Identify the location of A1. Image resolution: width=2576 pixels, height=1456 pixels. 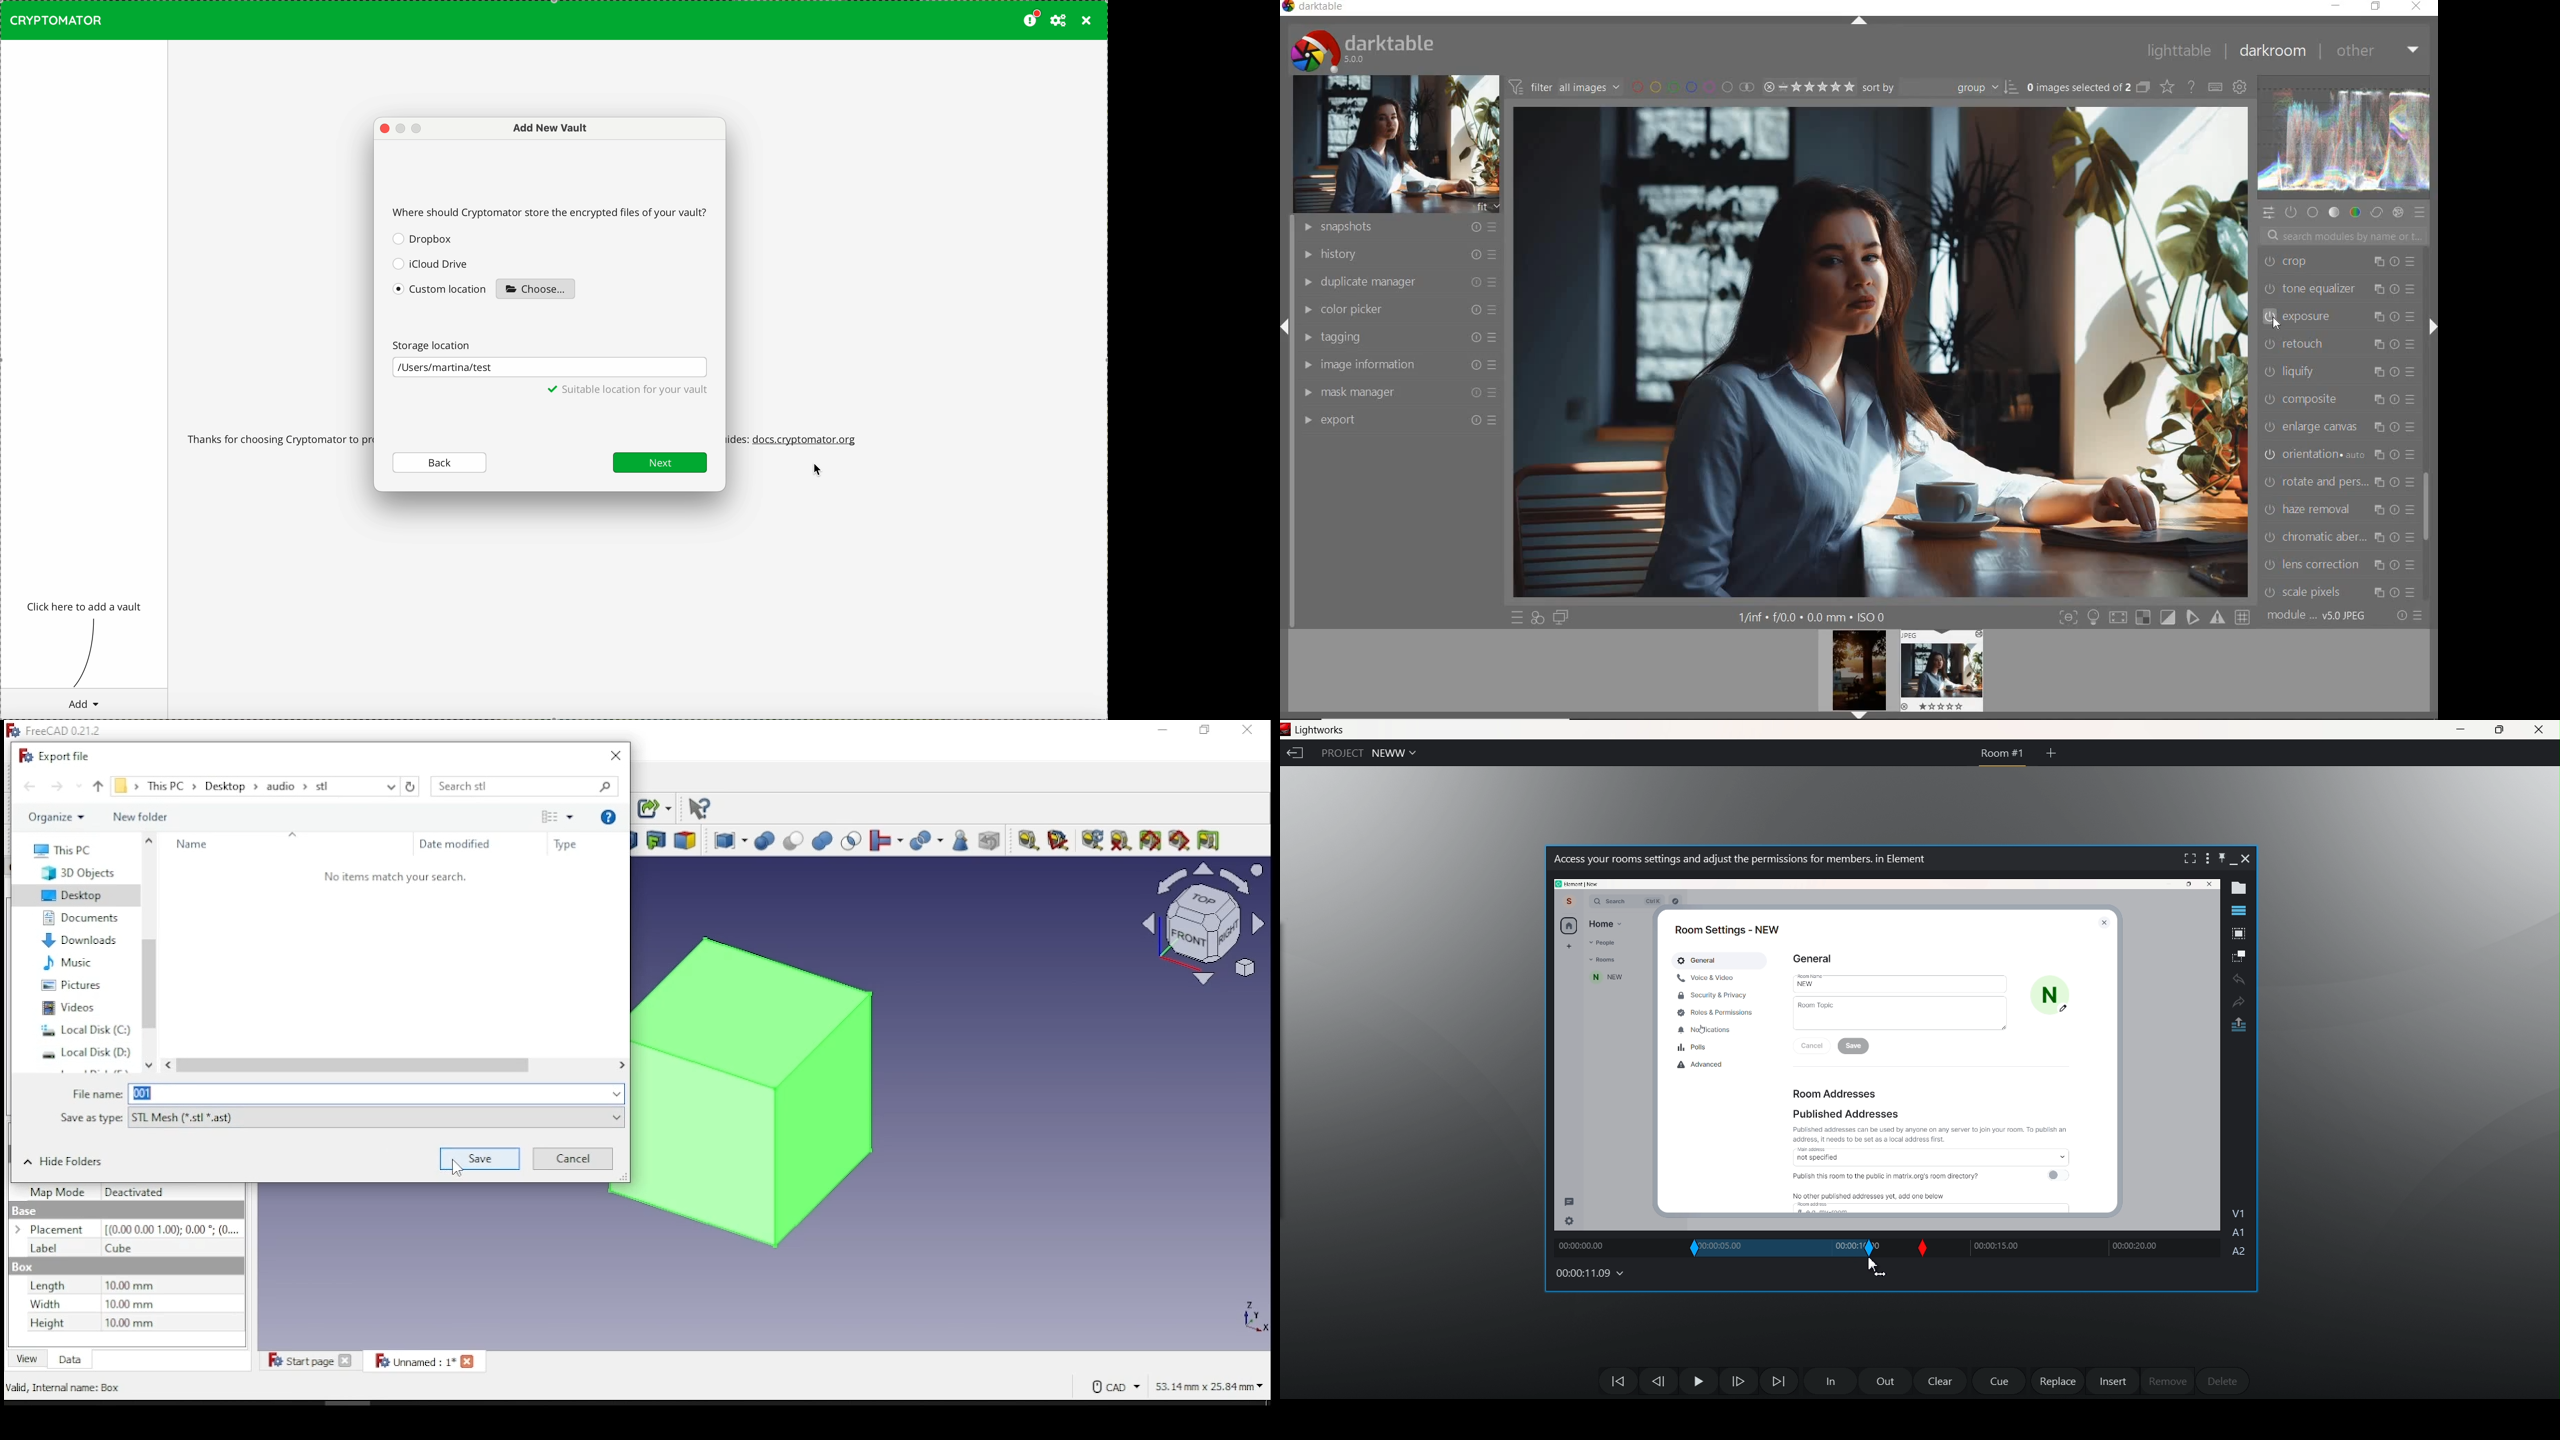
(2238, 1234).